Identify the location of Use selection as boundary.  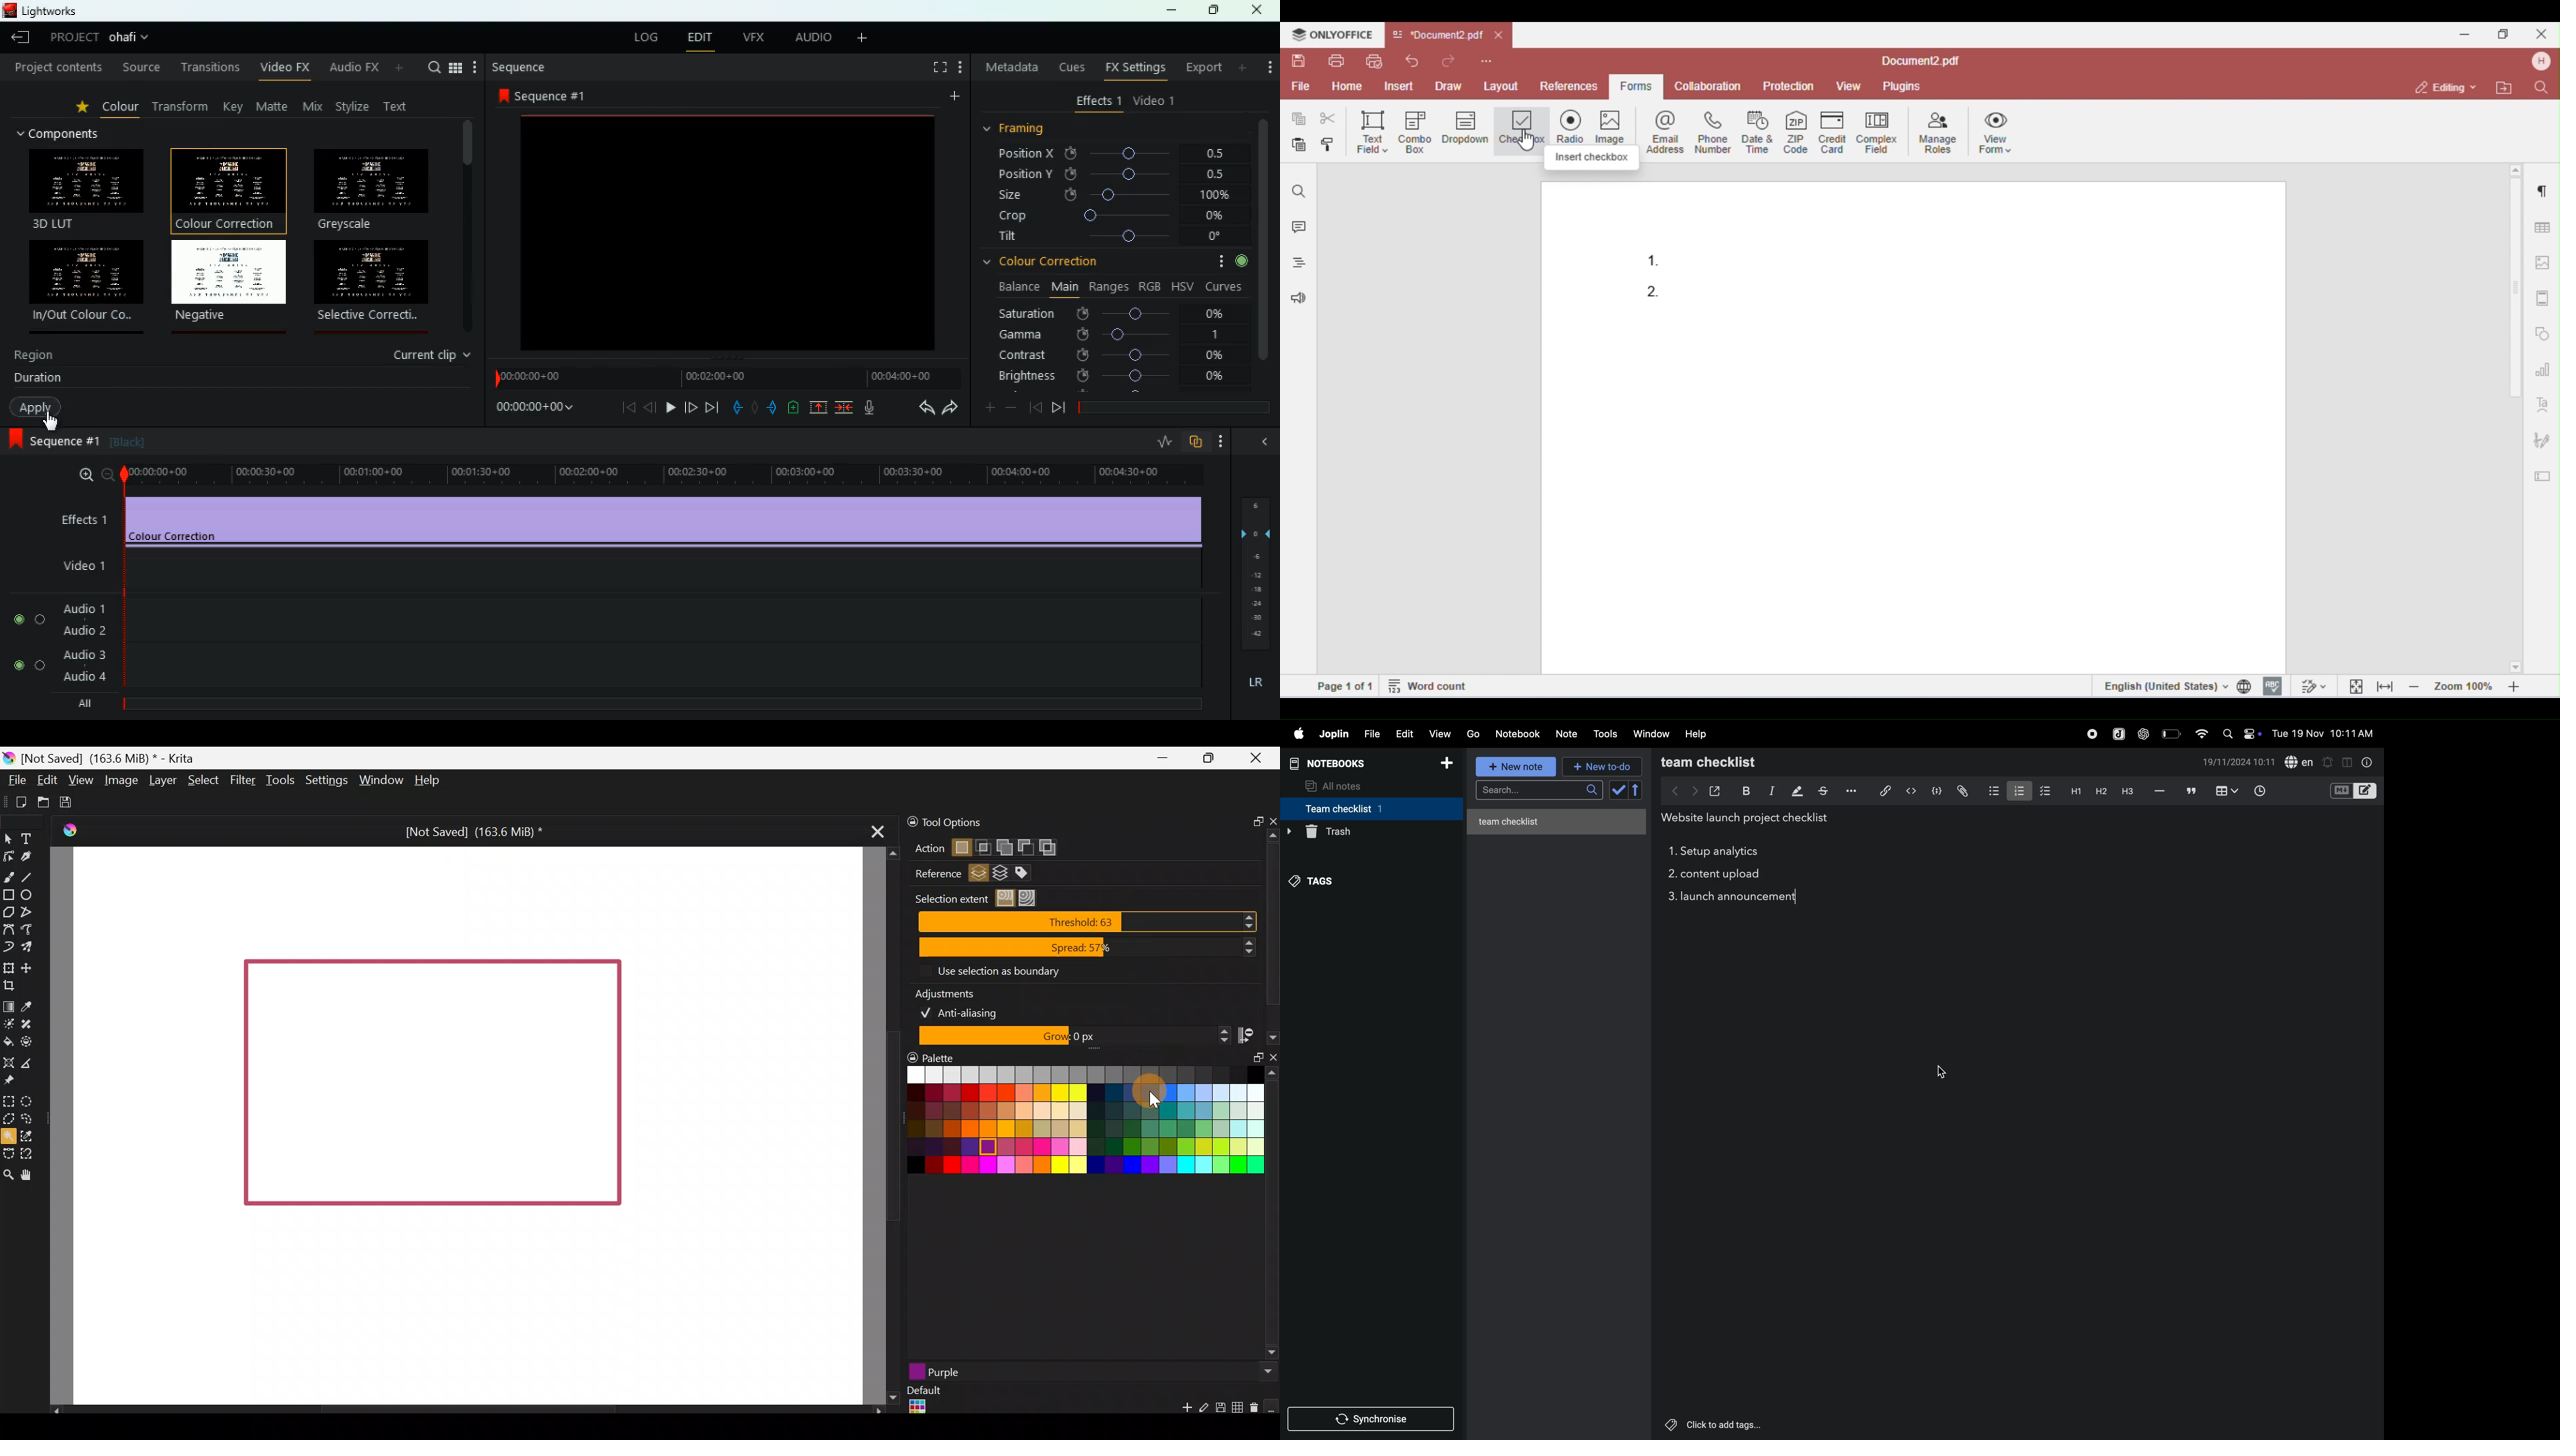
(997, 970).